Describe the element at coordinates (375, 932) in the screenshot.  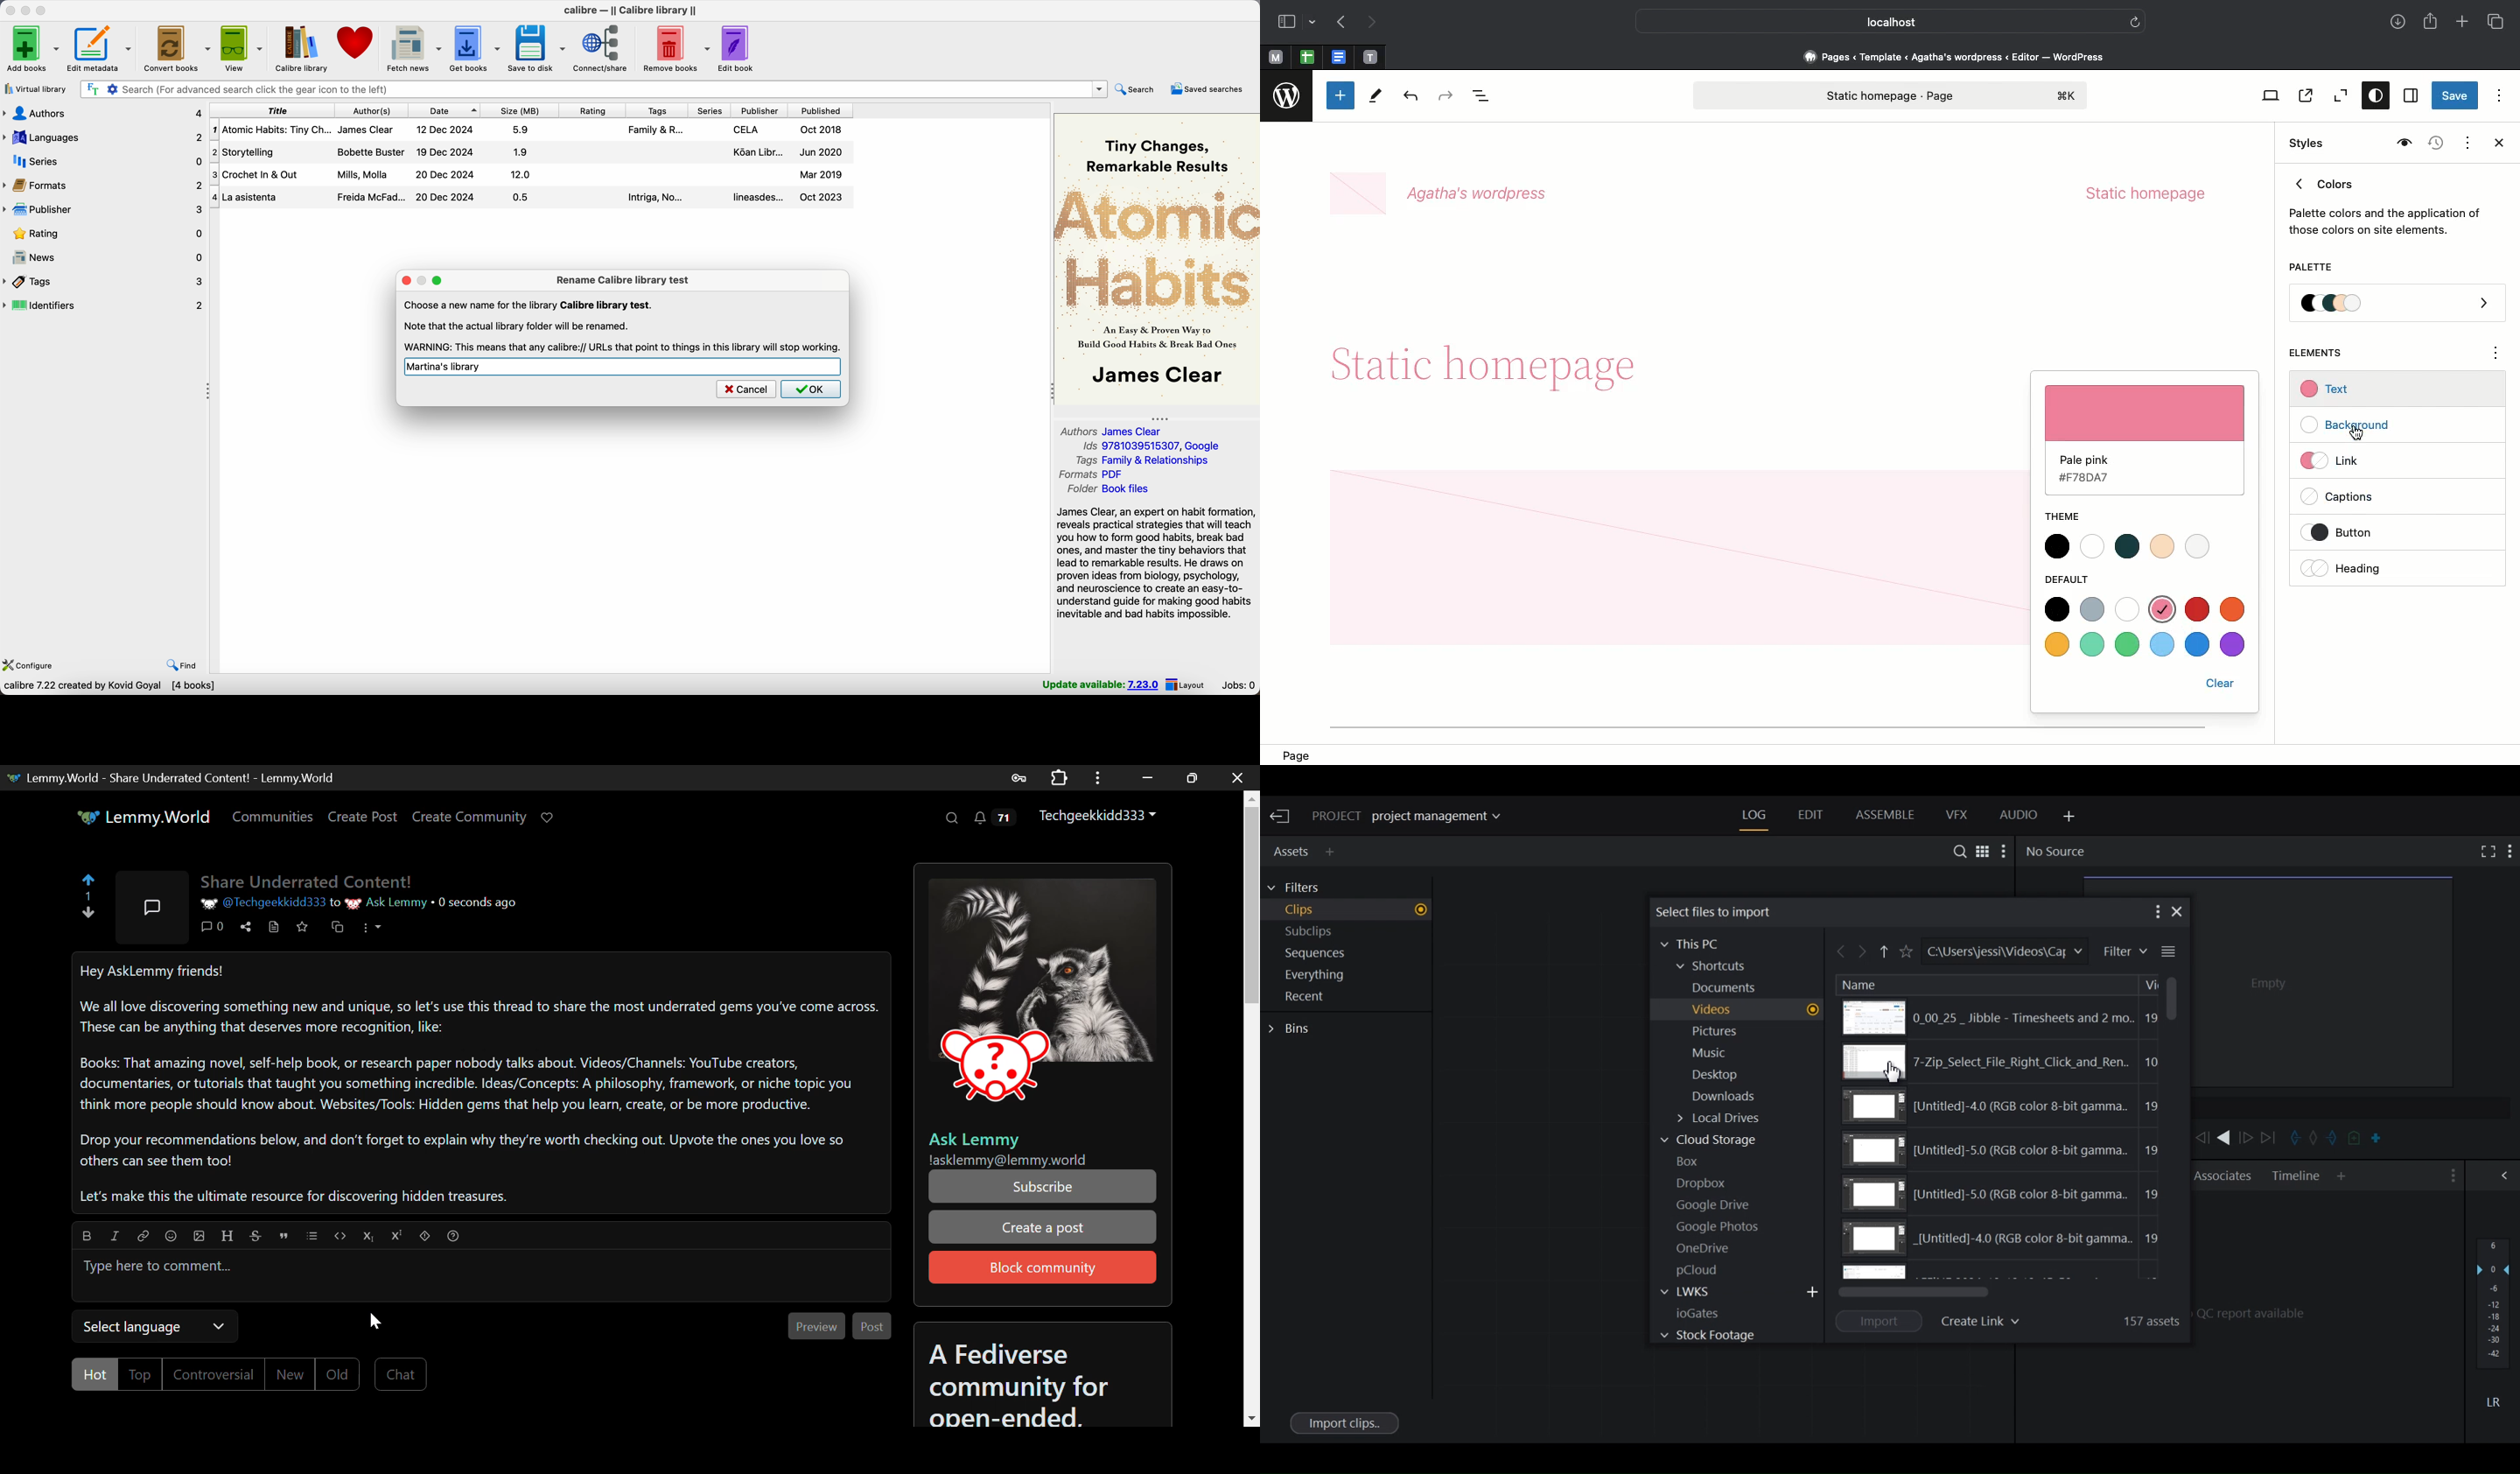
I see `Menu` at that location.